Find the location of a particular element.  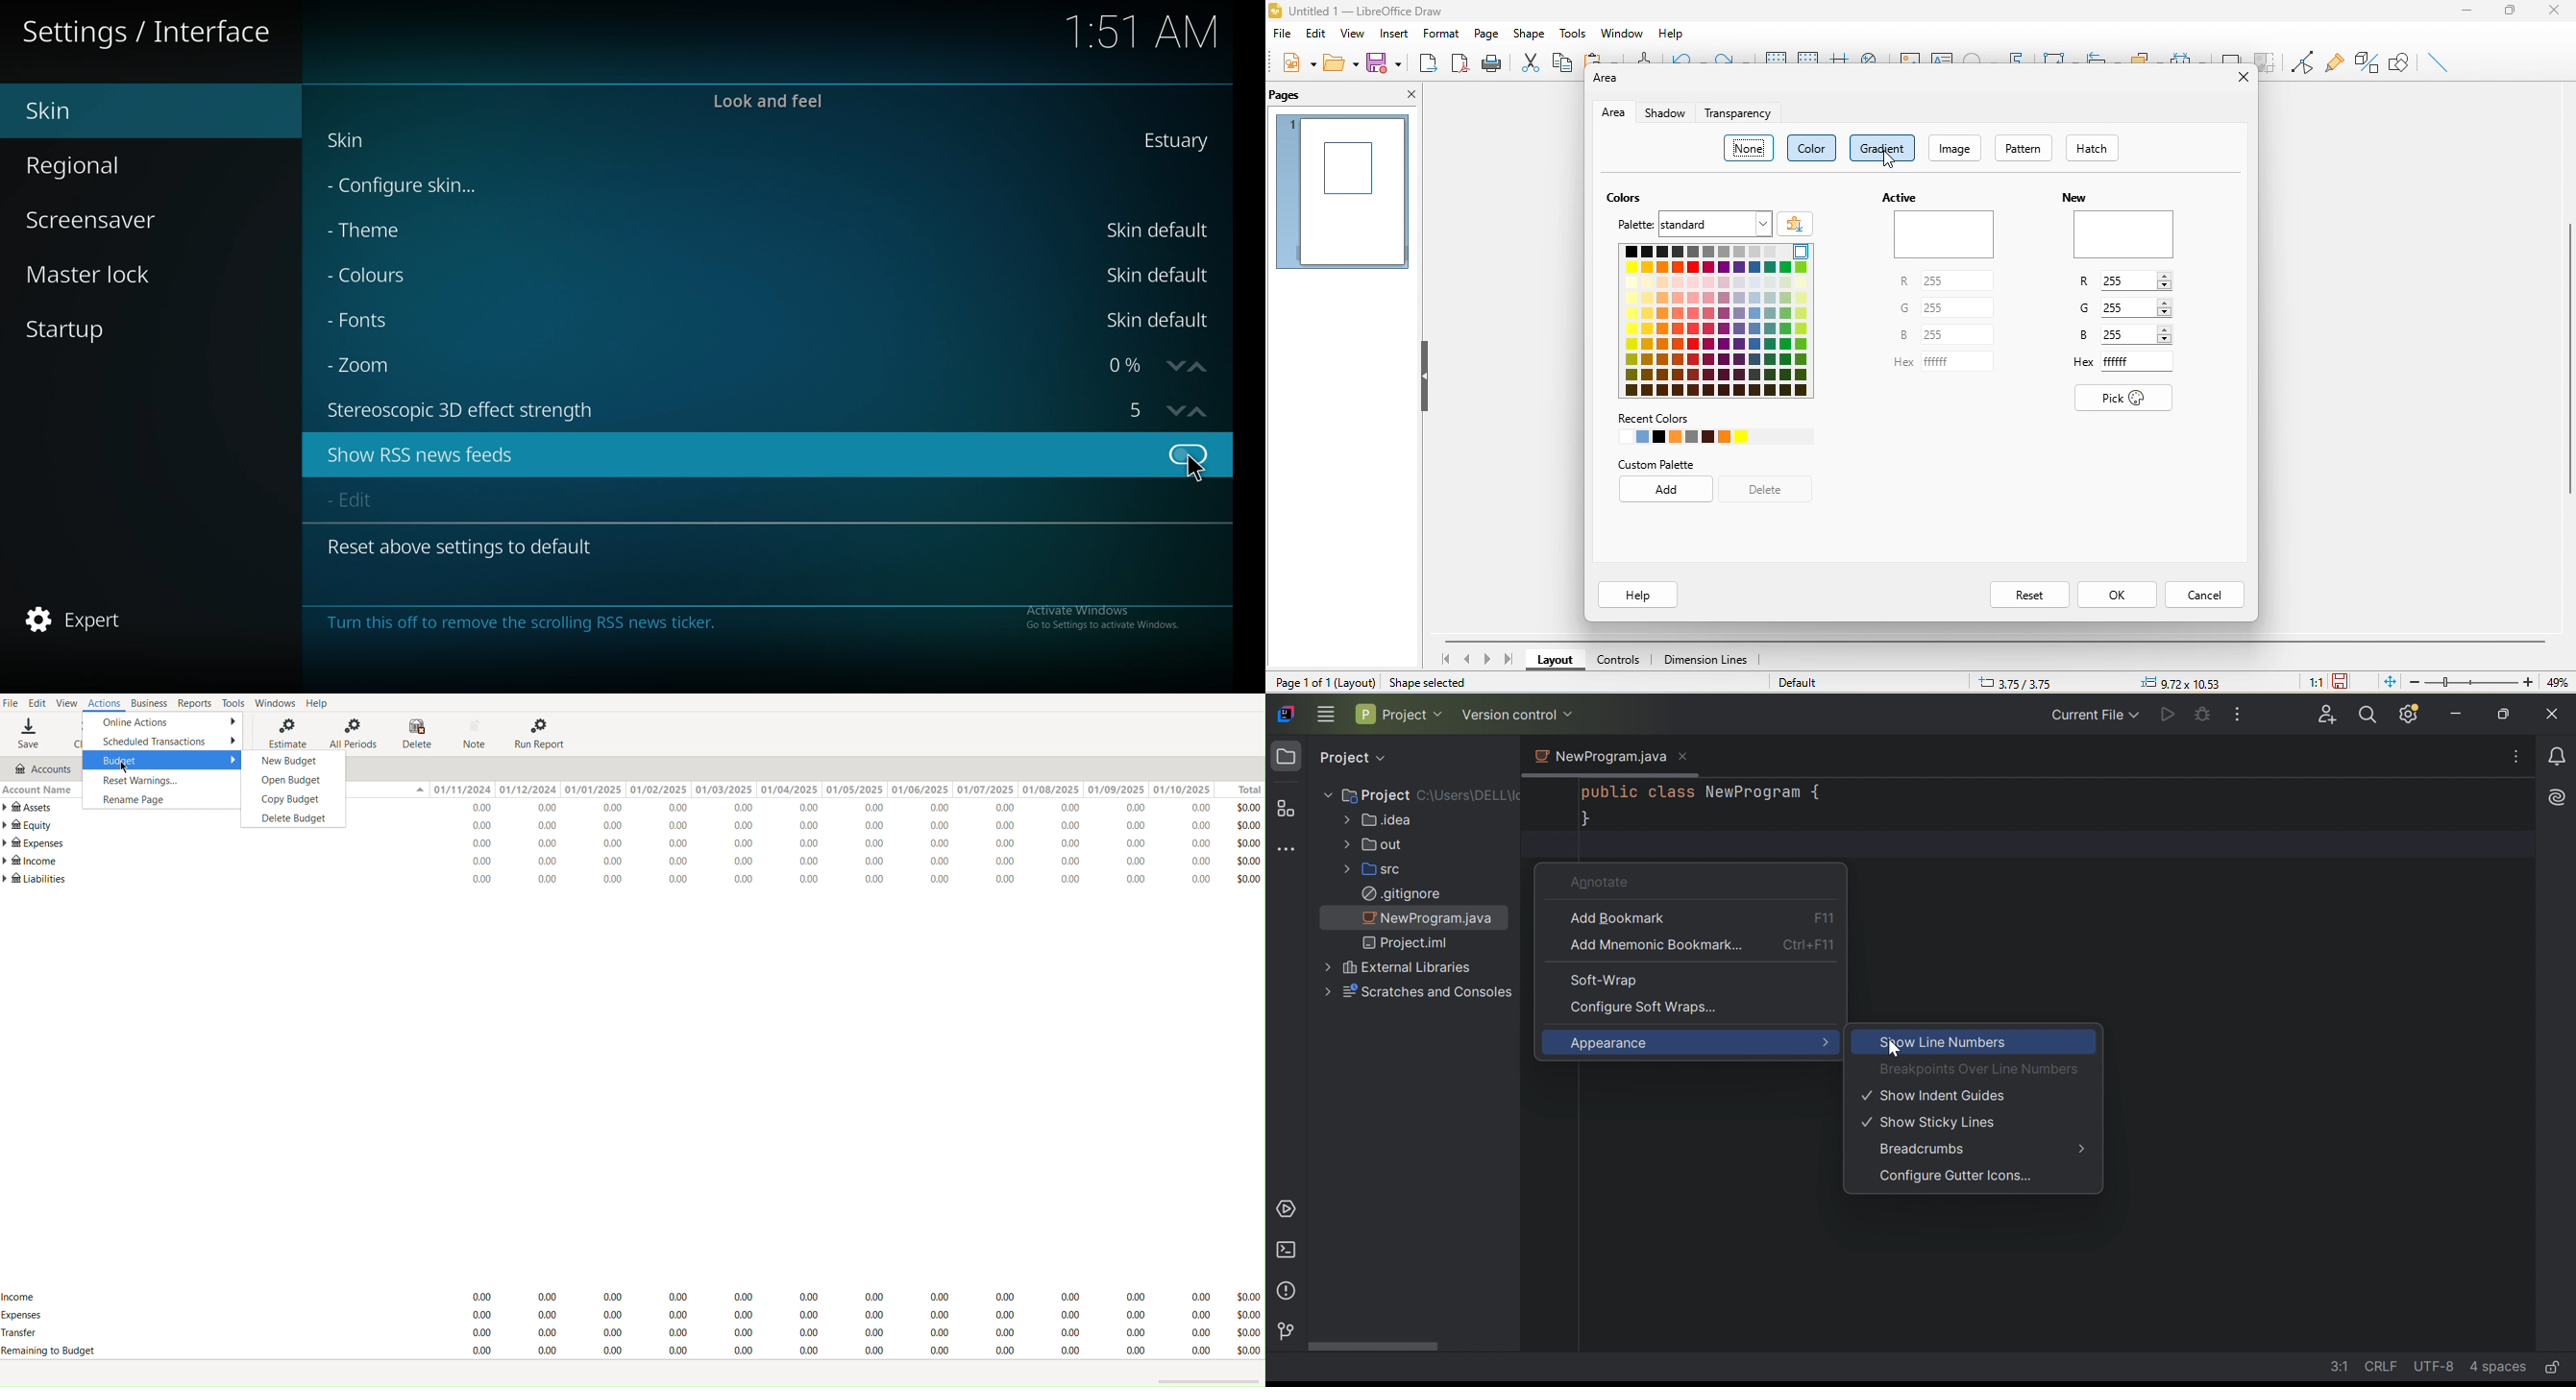

active is located at coordinates (1943, 227).